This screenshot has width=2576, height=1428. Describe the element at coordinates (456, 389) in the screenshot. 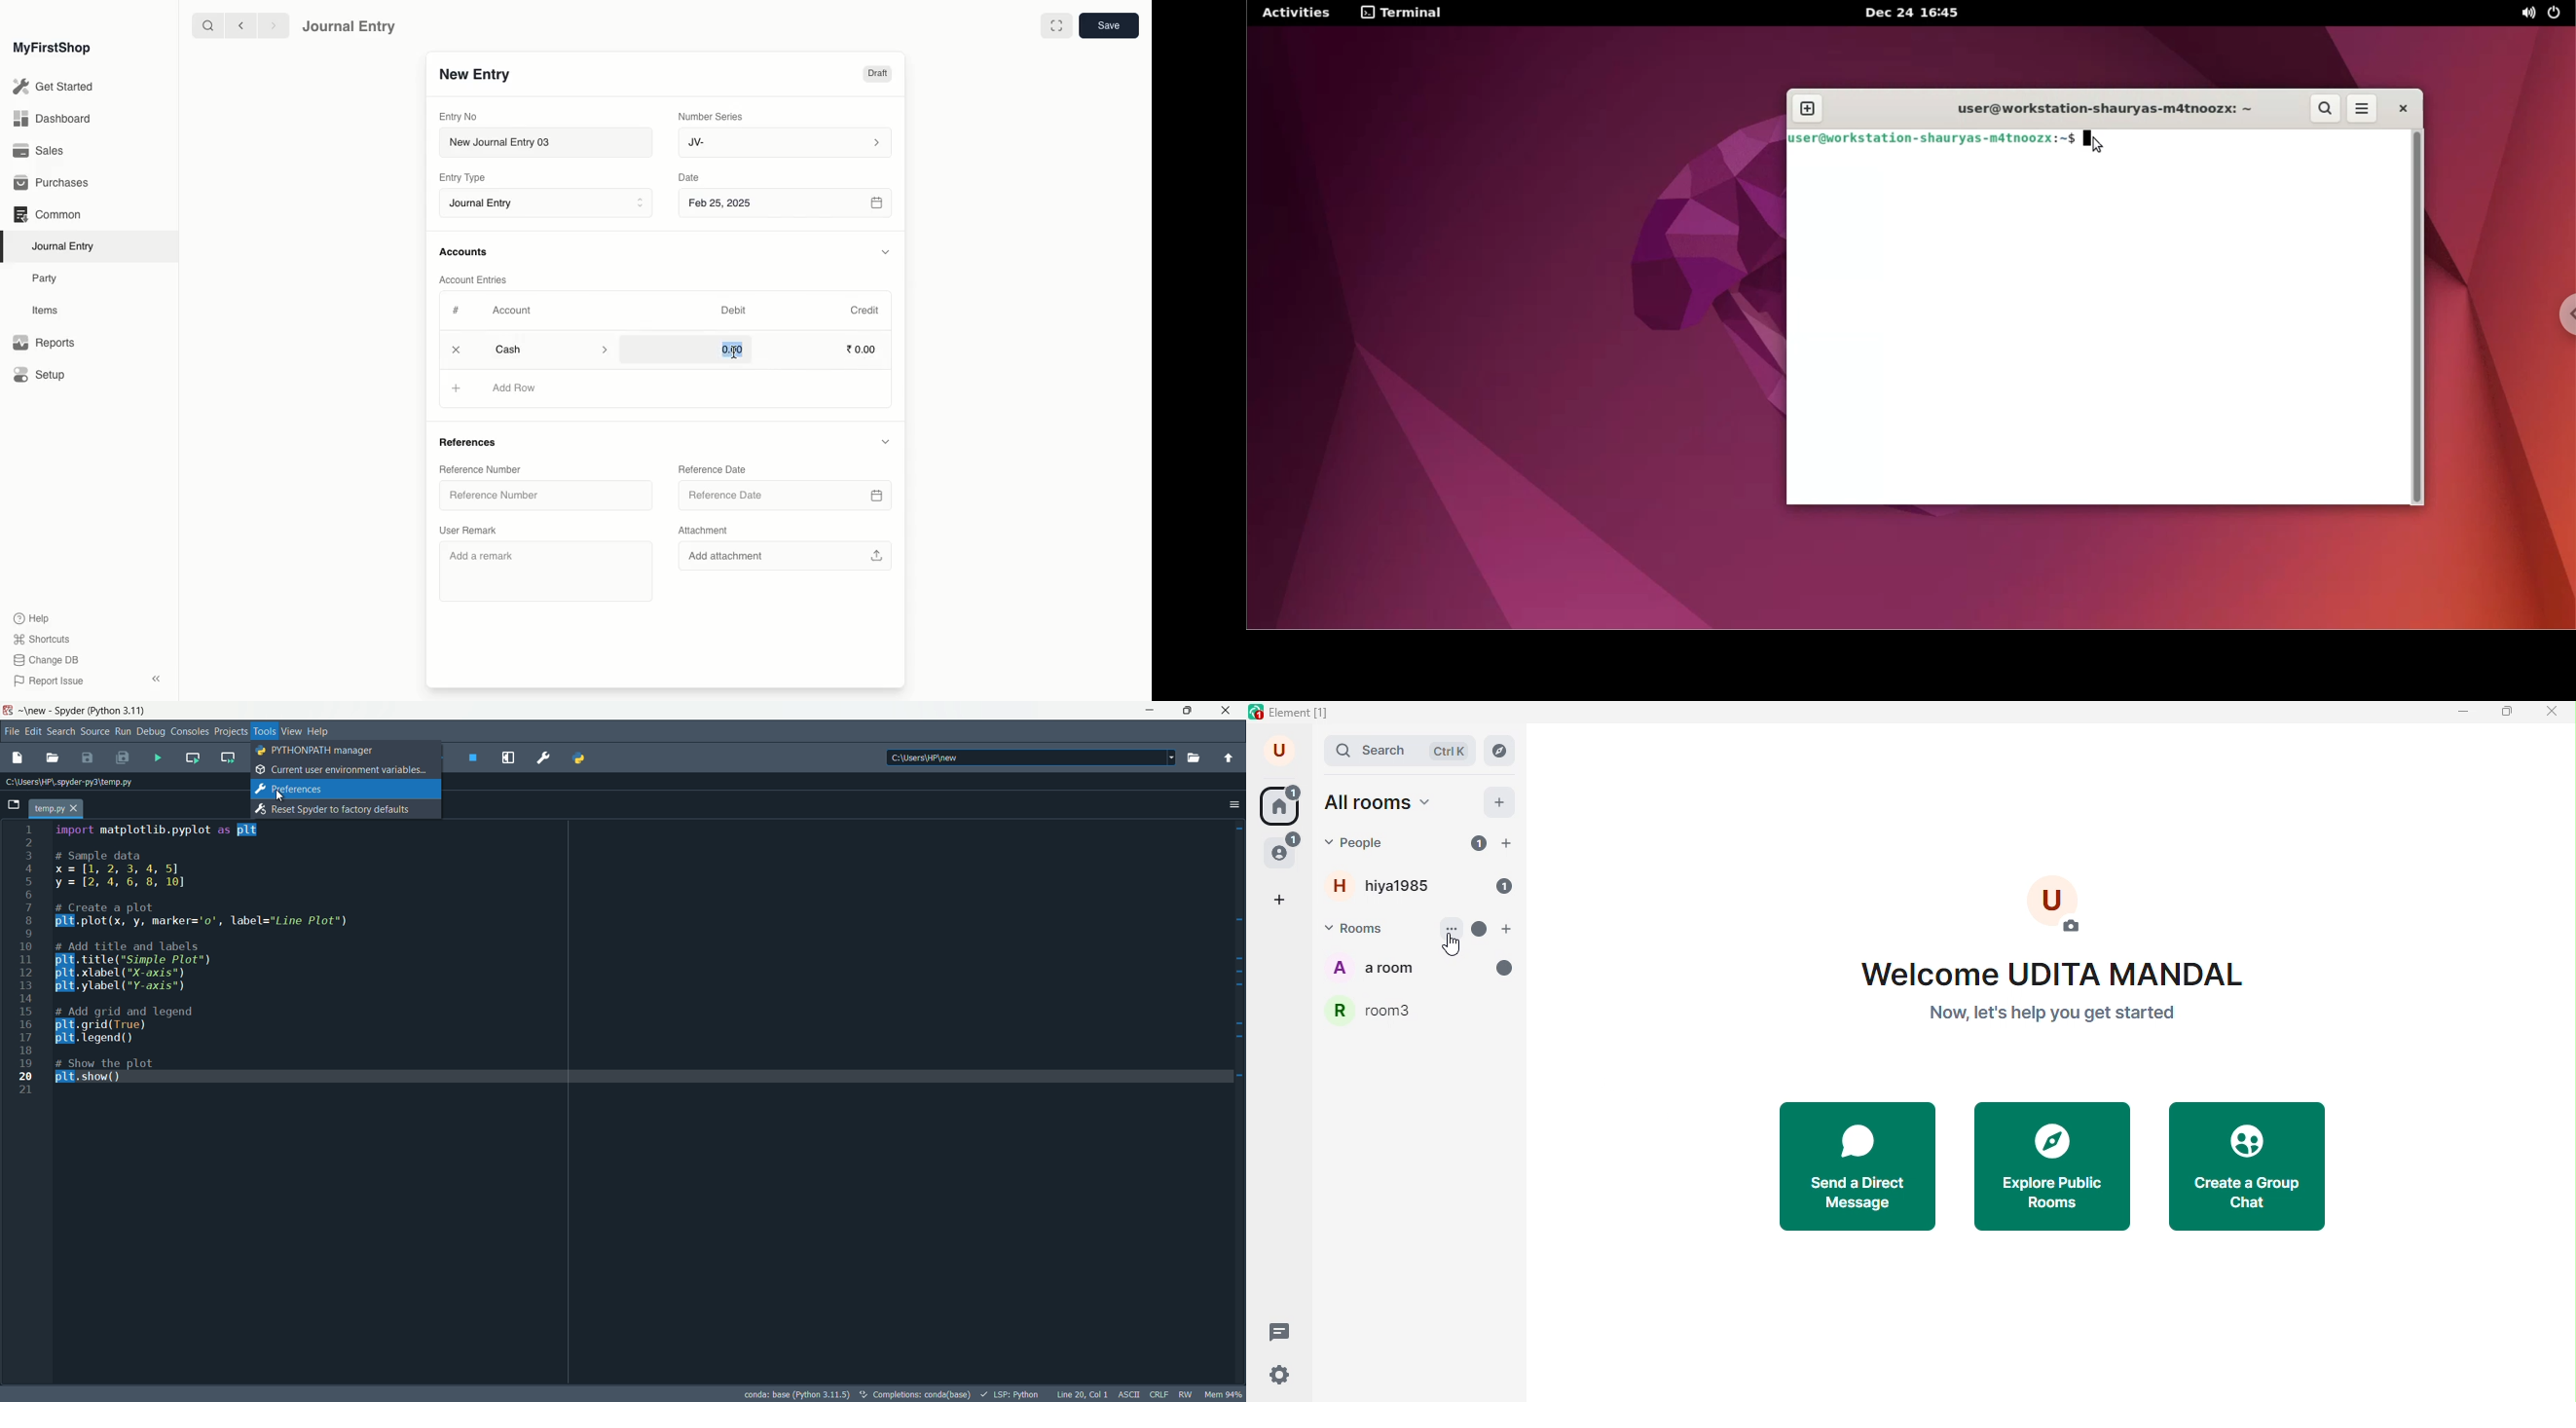

I see `Add` at that location.